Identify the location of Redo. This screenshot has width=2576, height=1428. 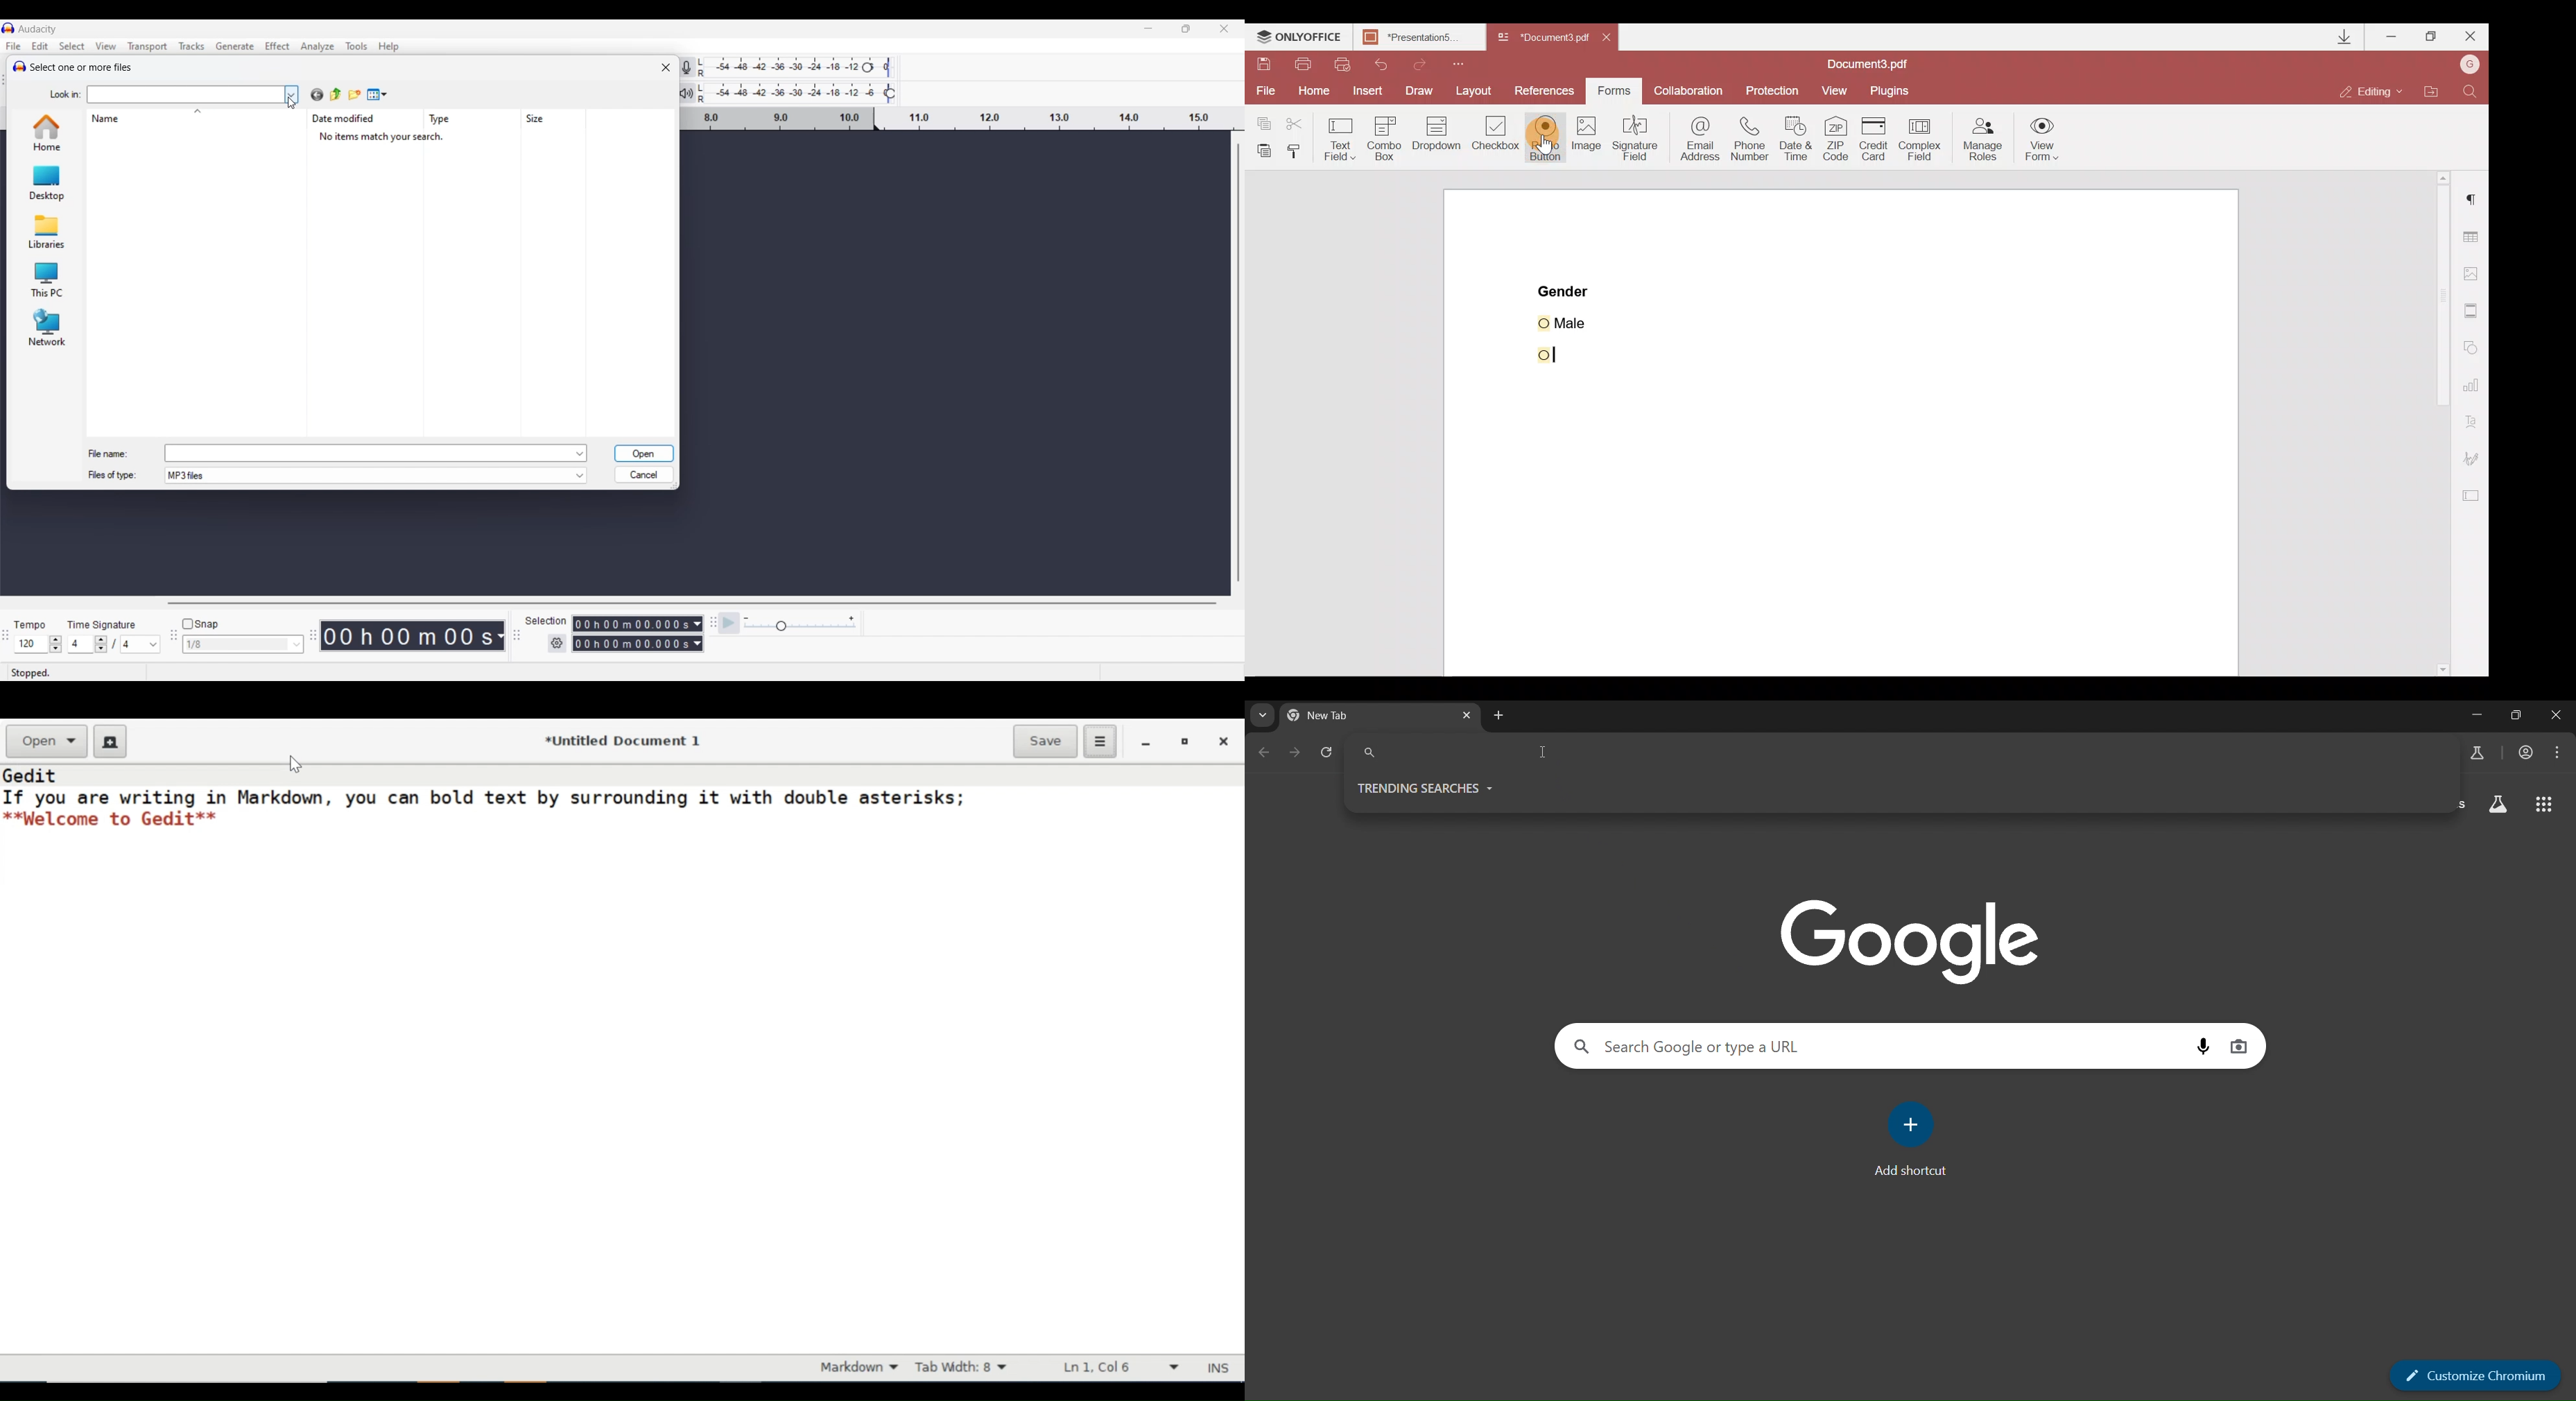
(1431, 64).